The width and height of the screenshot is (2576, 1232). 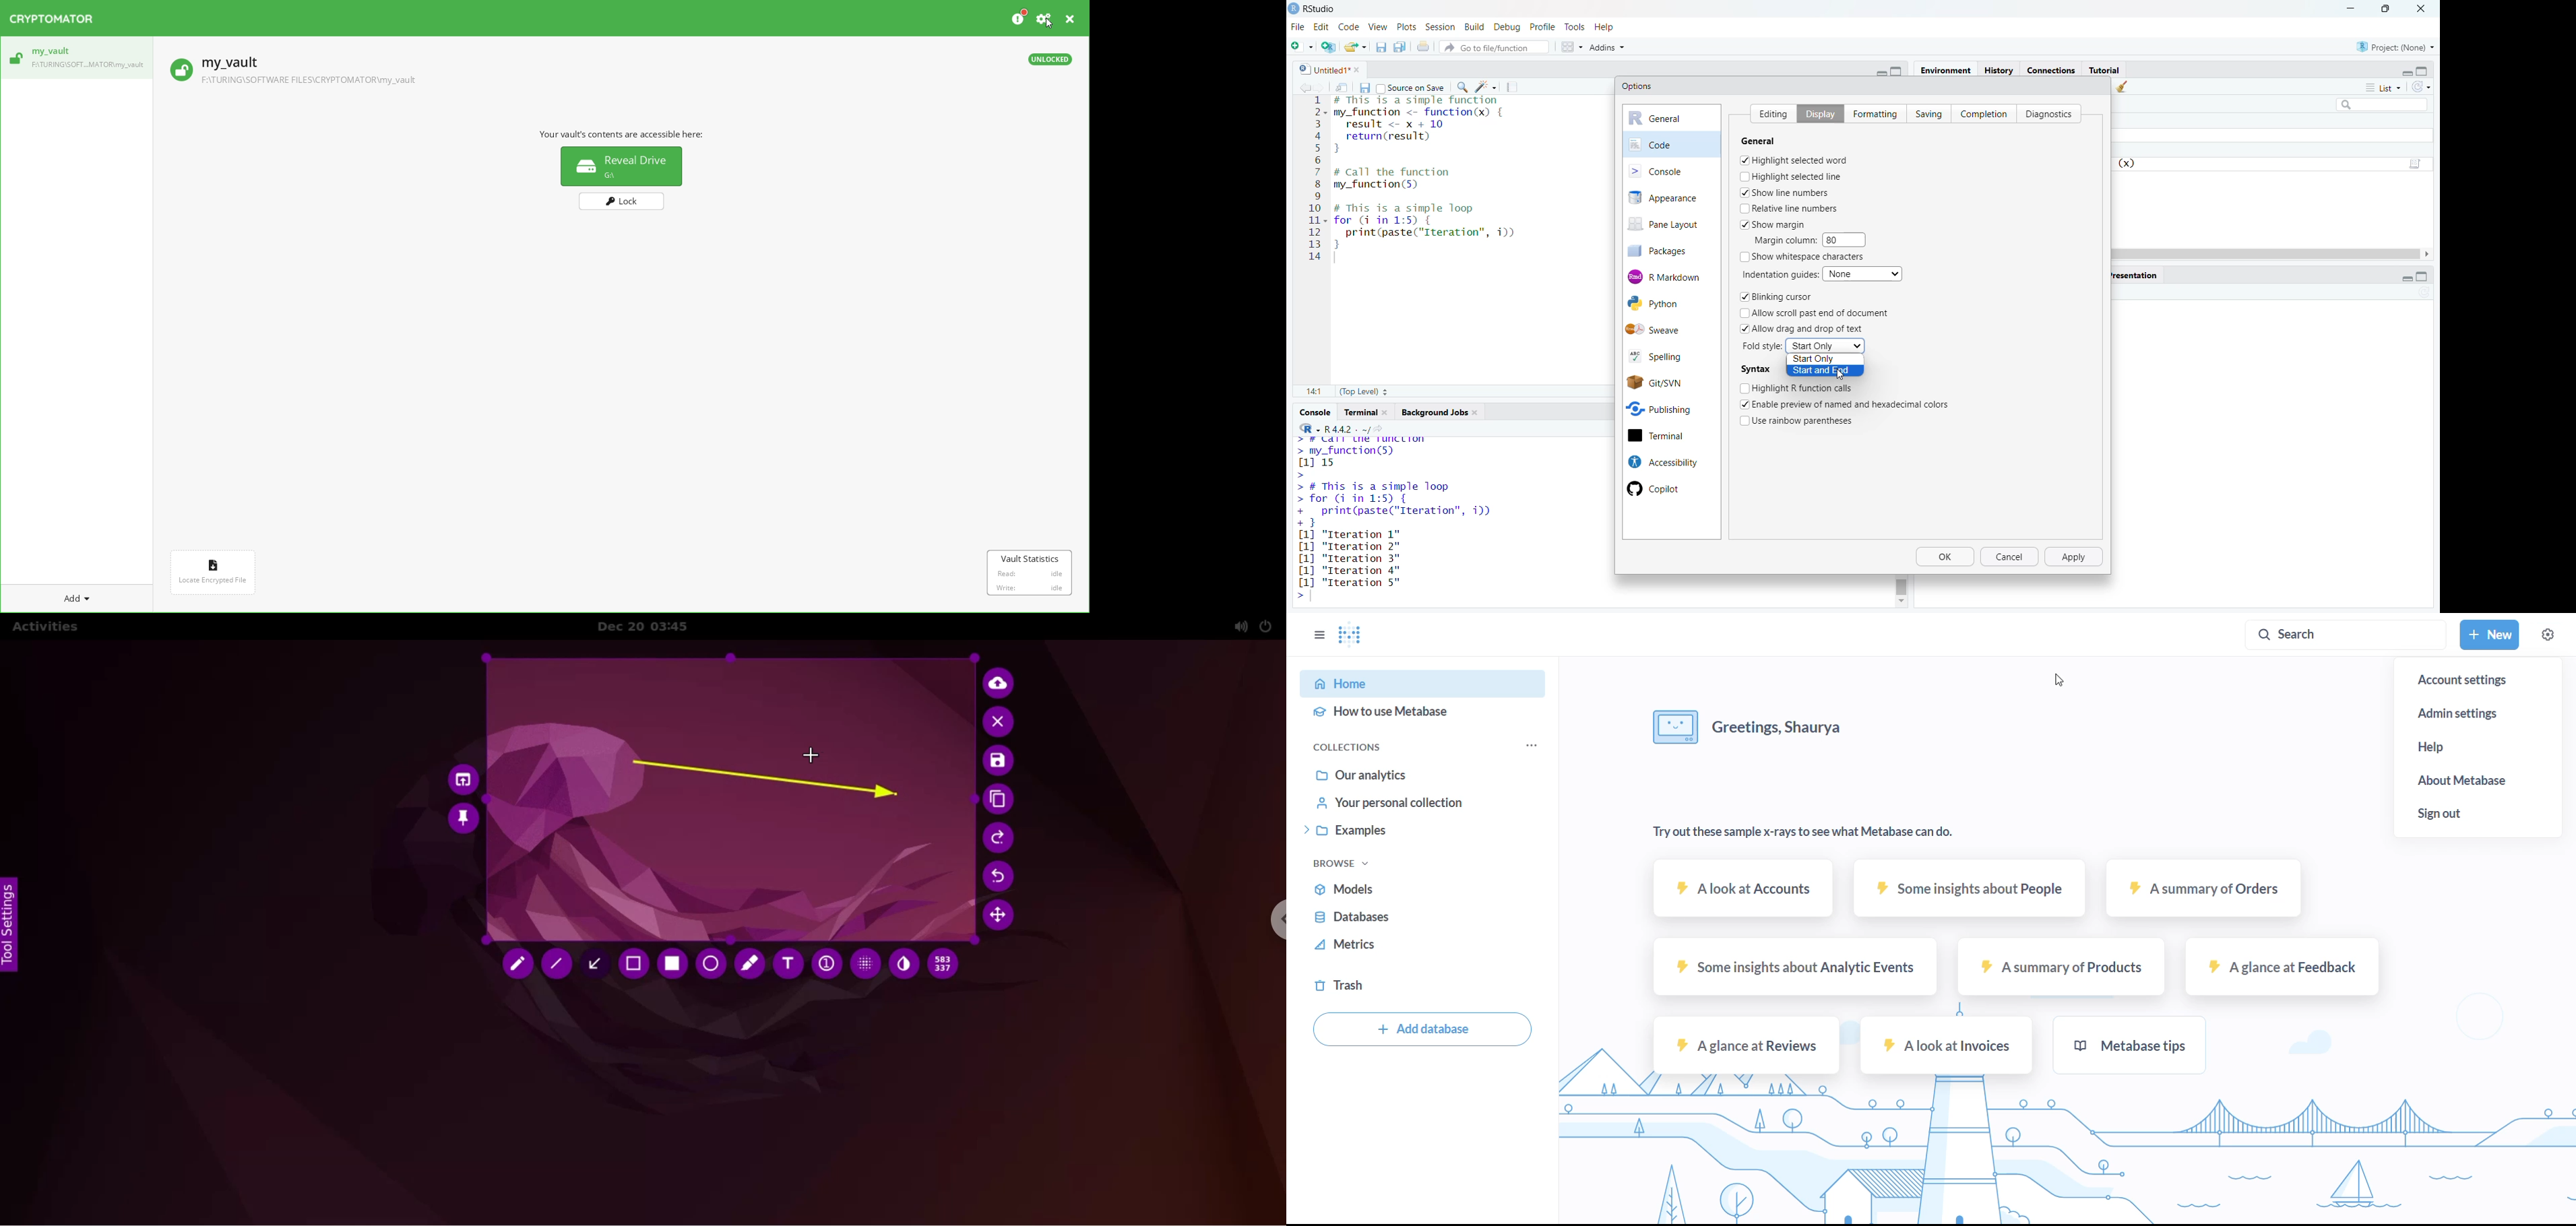 What do you see at coordinates (1420, 179) in the screenshot?
I see `code to call the function` at bounding box center [1420, 179].